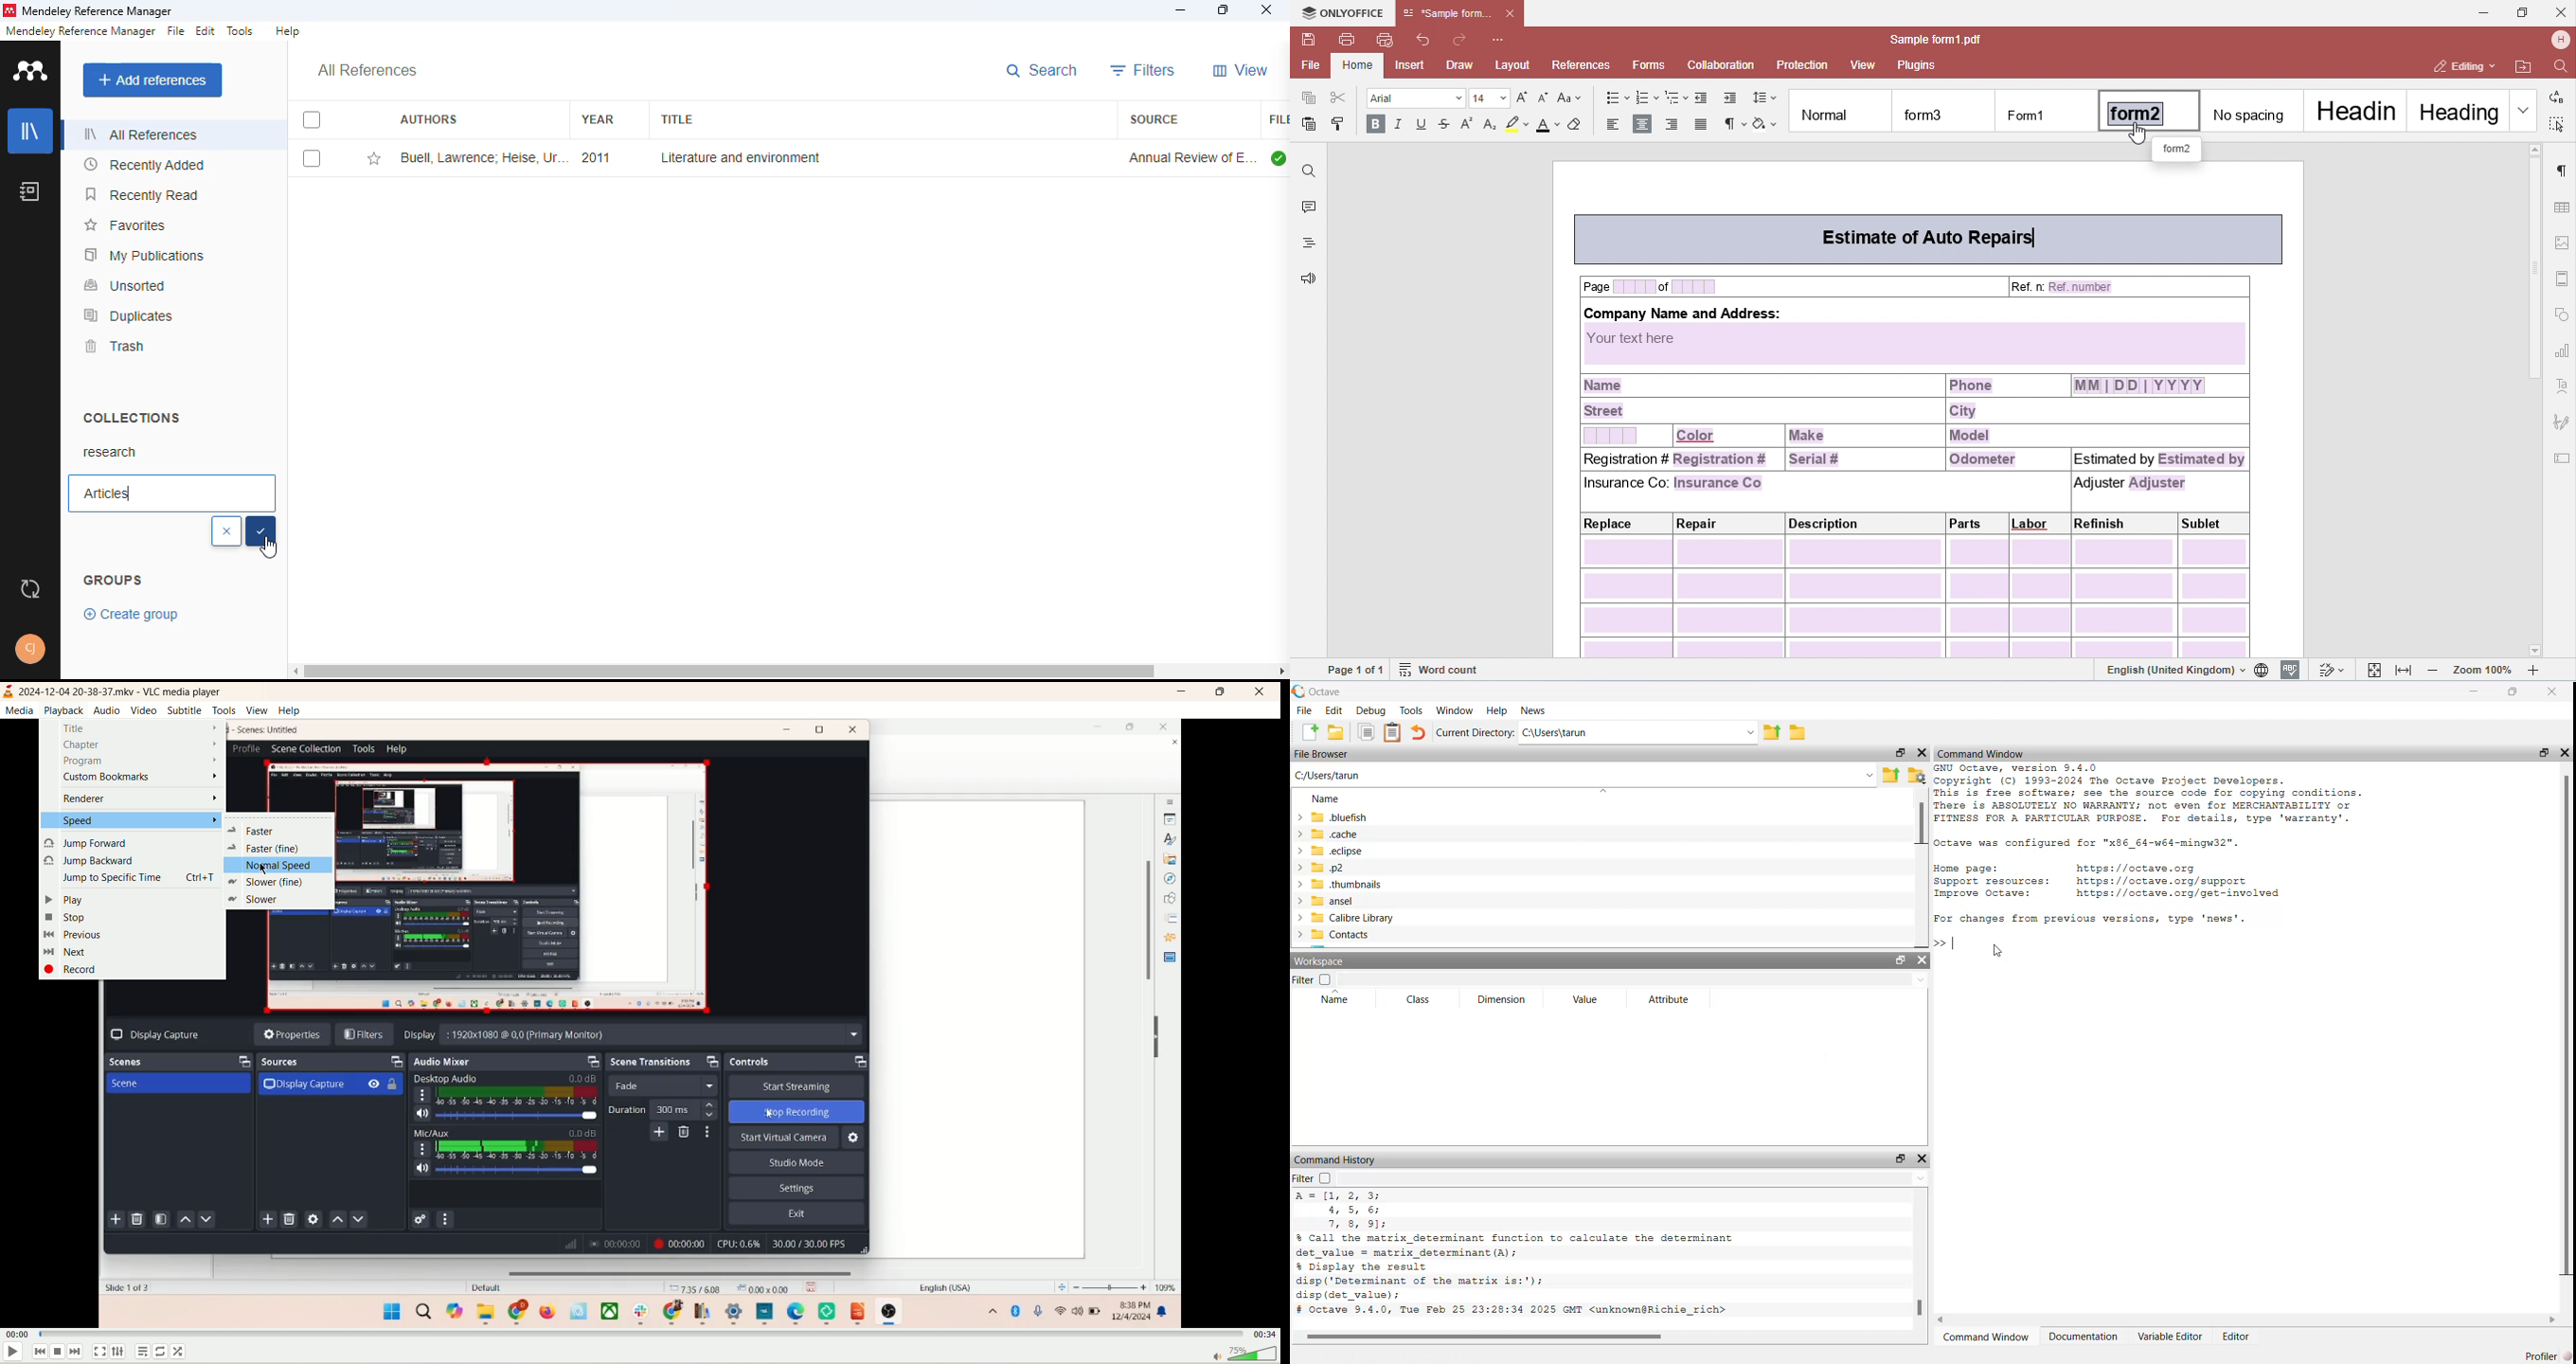 The image size is (2576, 1372). What do you see at coordinates (29, 131) in the screenshot?
I see `library` at bounding box center [29, 131].